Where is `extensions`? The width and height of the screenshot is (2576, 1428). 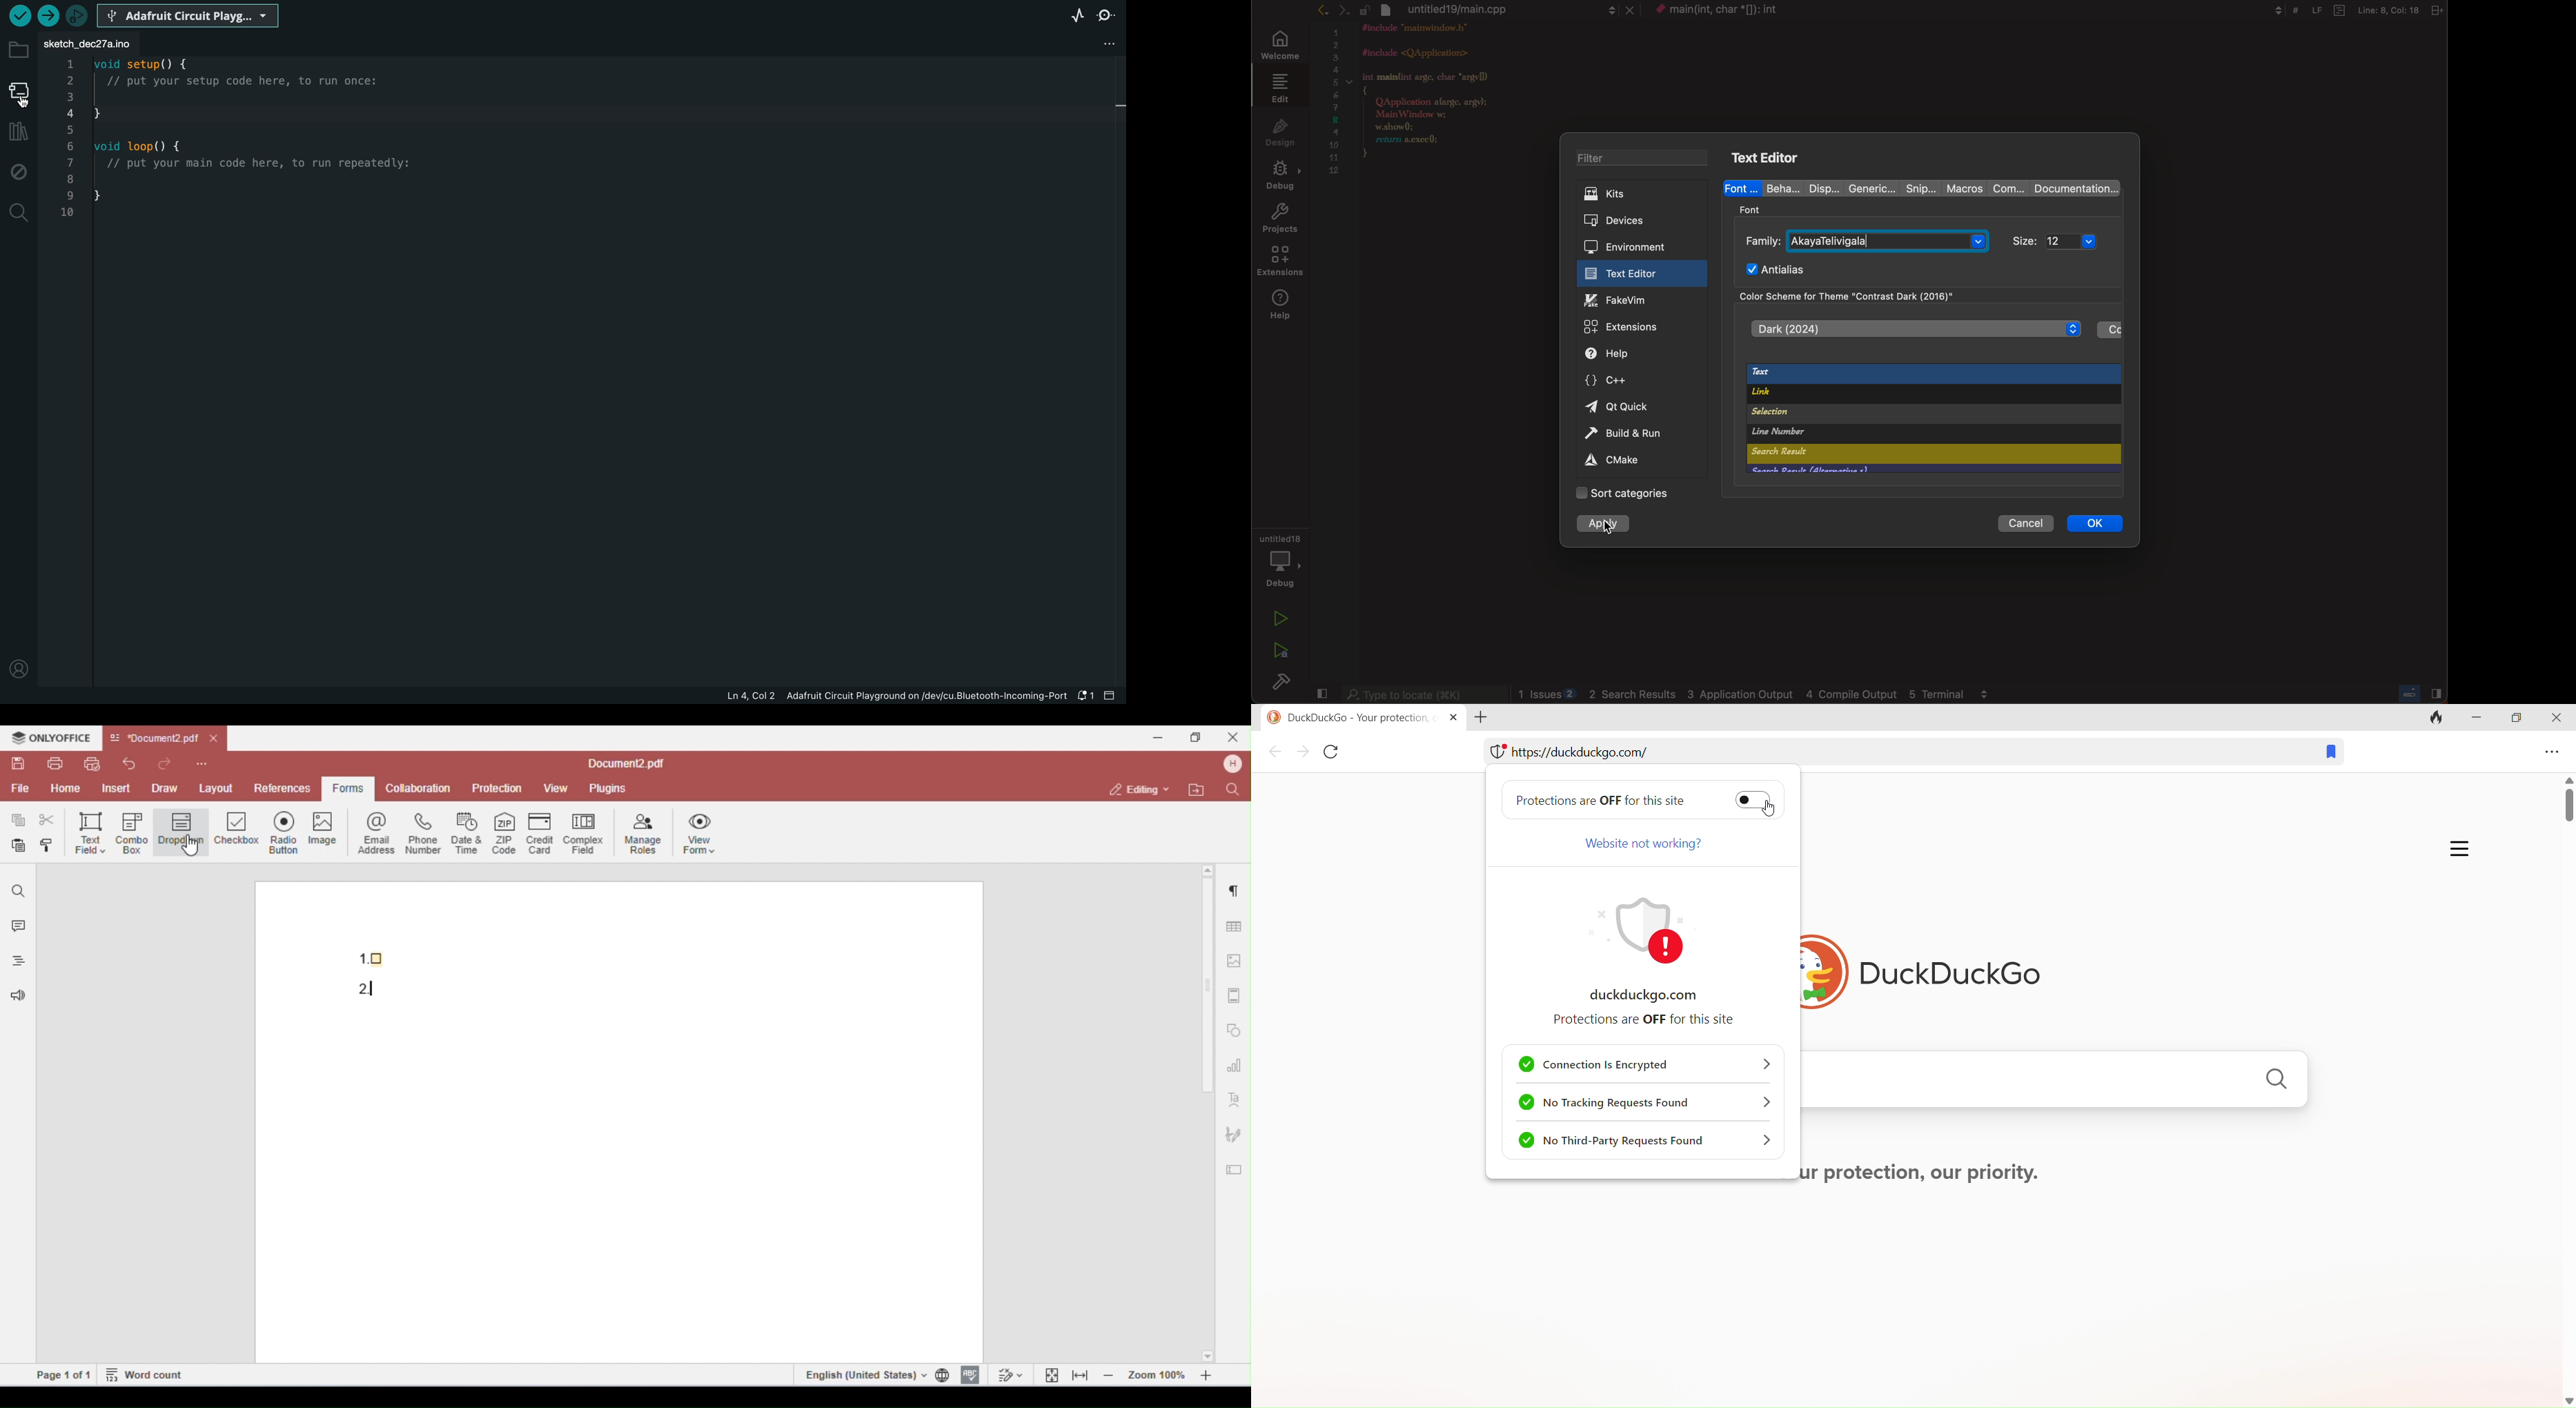
extensions is located at coordinates (1637, 327).